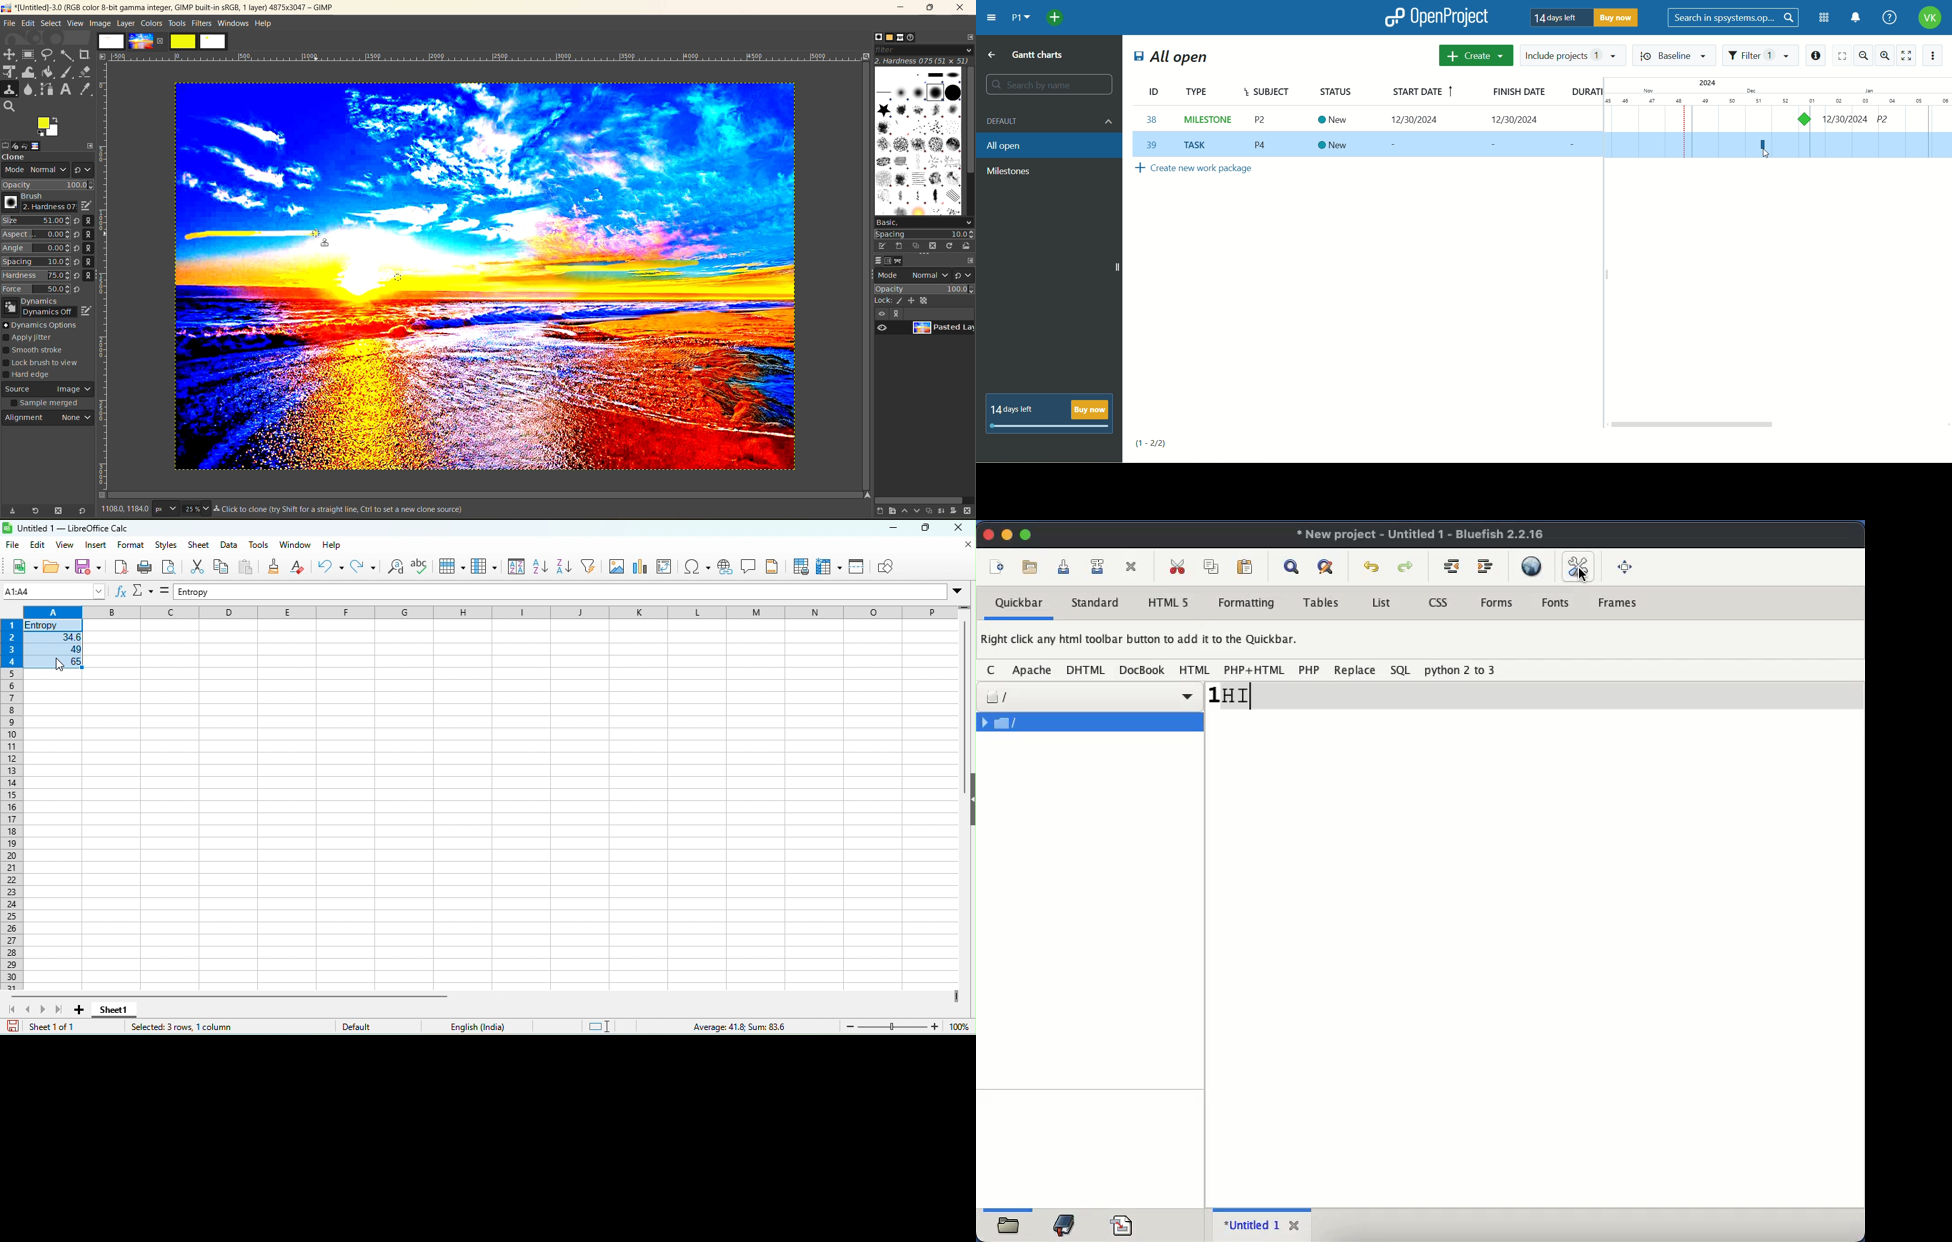 This screenshot has width=1960, height=1260. I want to click on sheet 1, so click(114, 1011).